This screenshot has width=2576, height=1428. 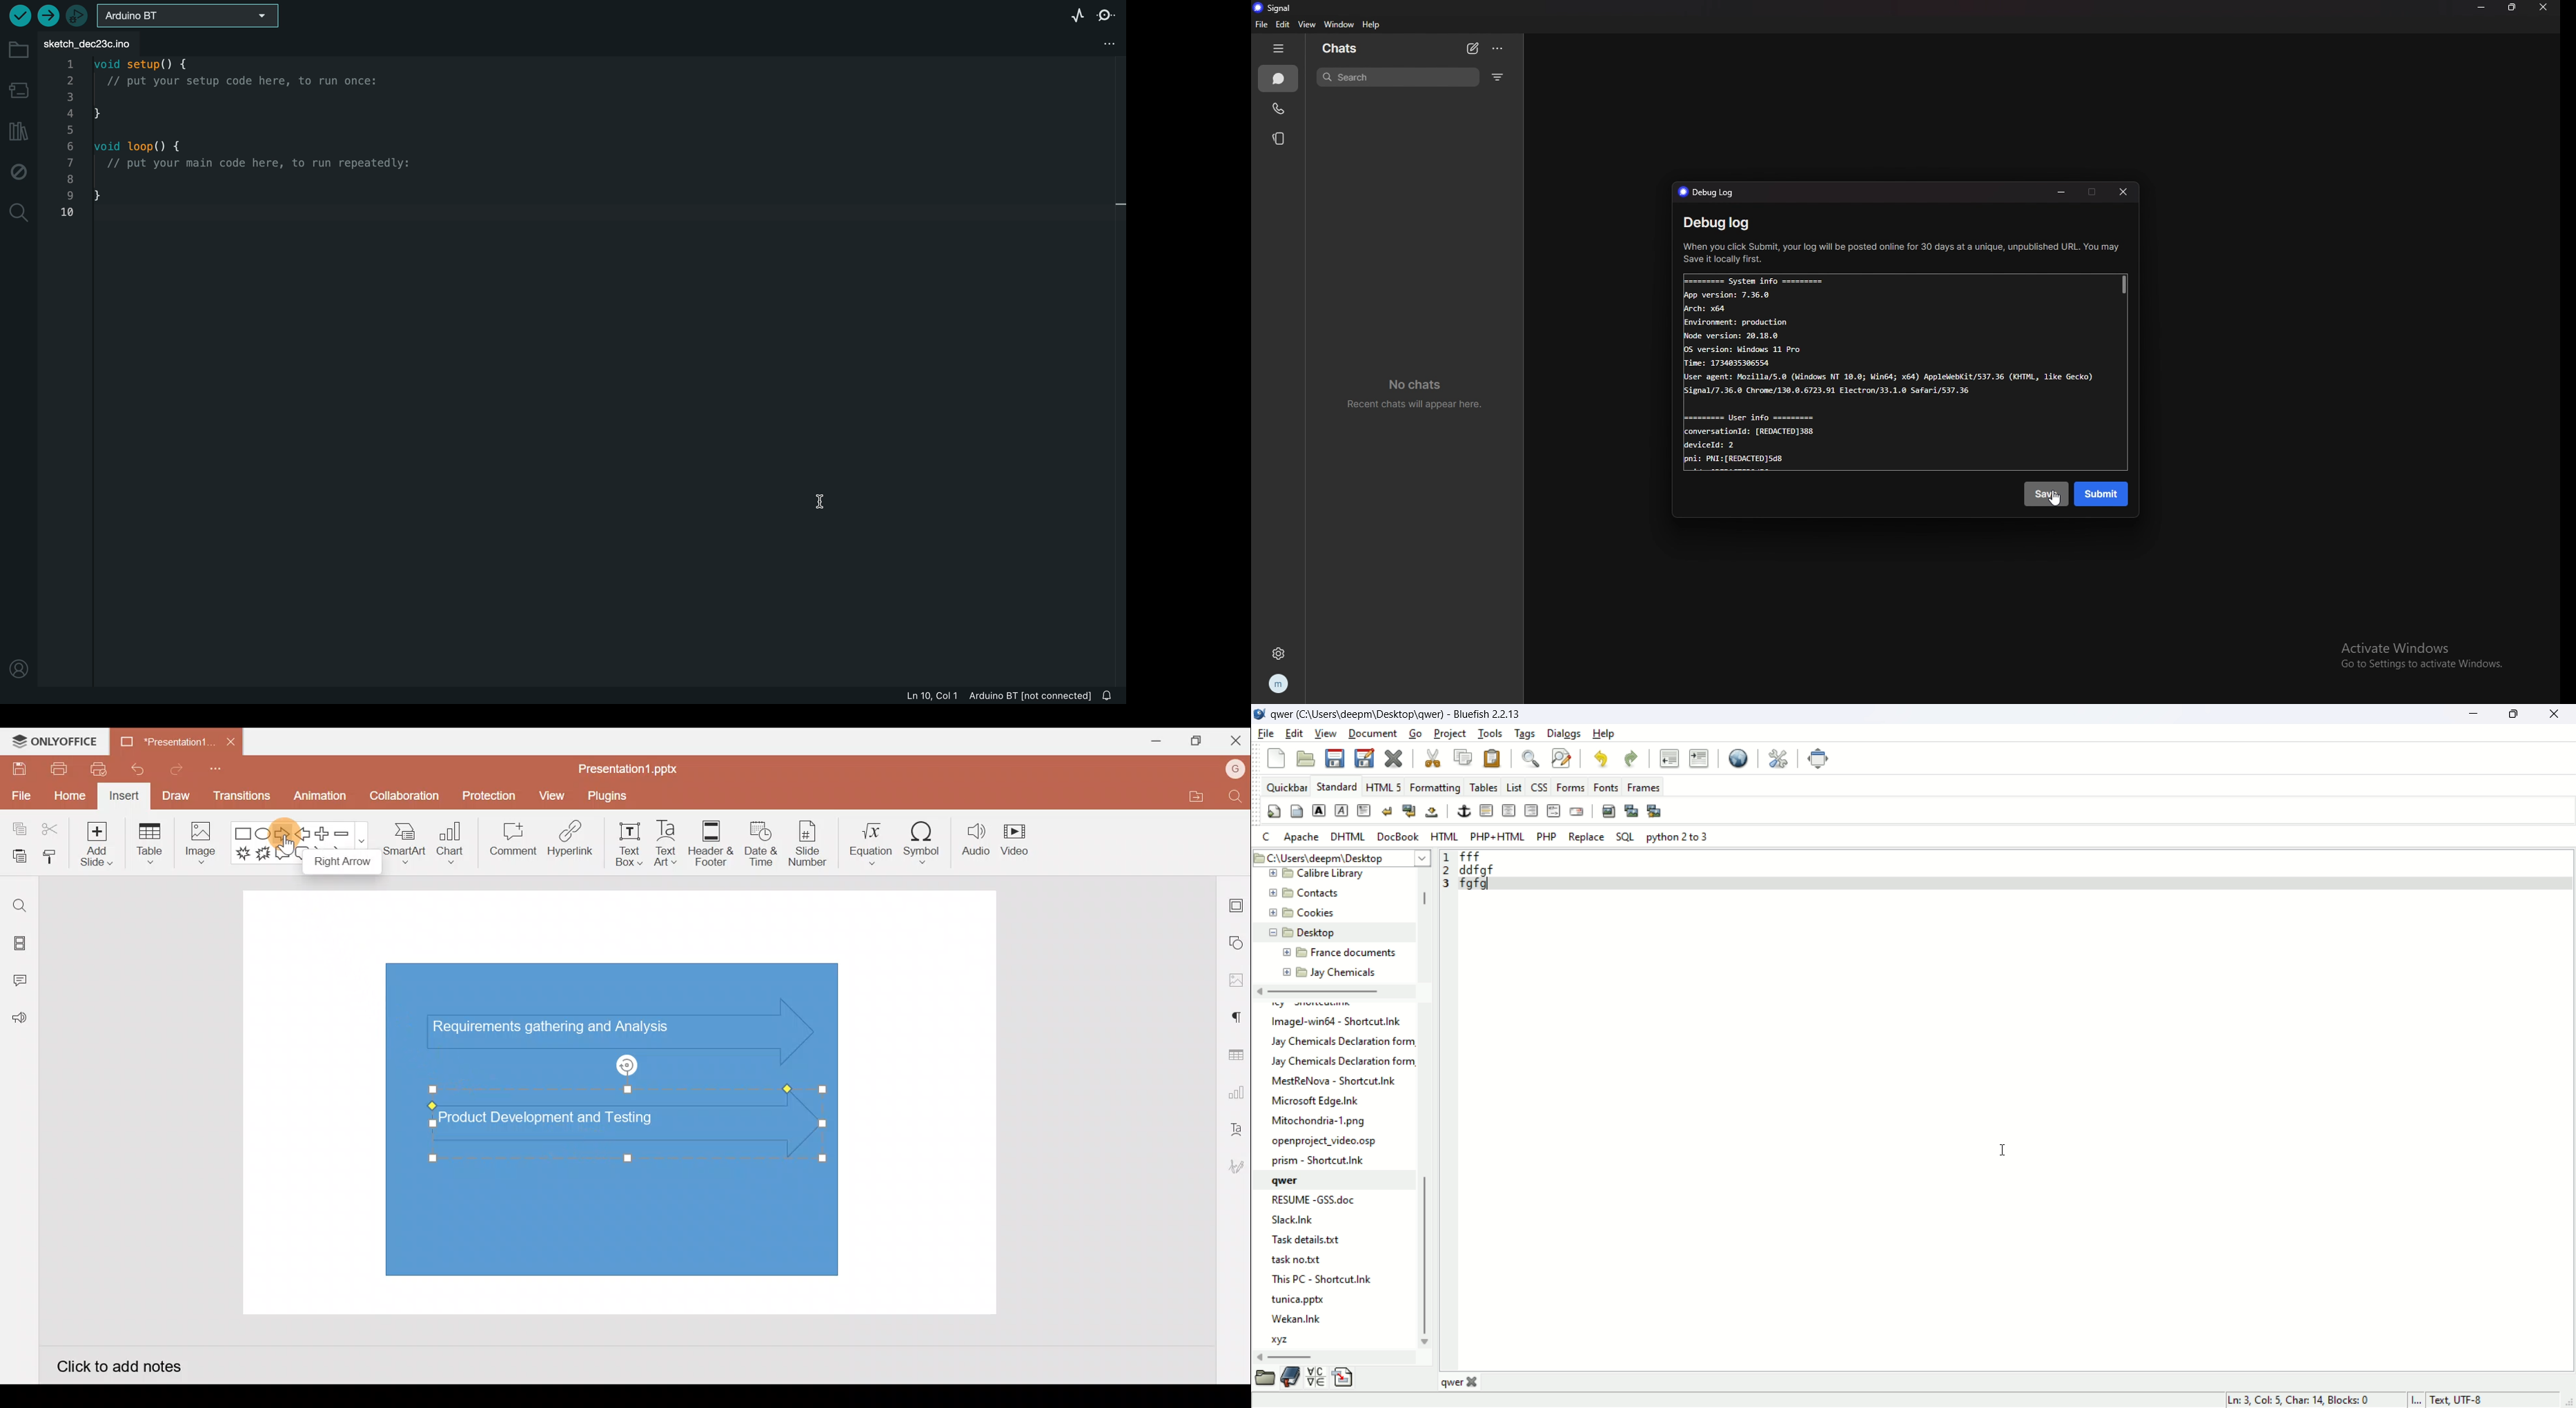 What do you see at coordinates (18, 671) in the screenshot?
I see `profile` at bounding box center [18, 671].